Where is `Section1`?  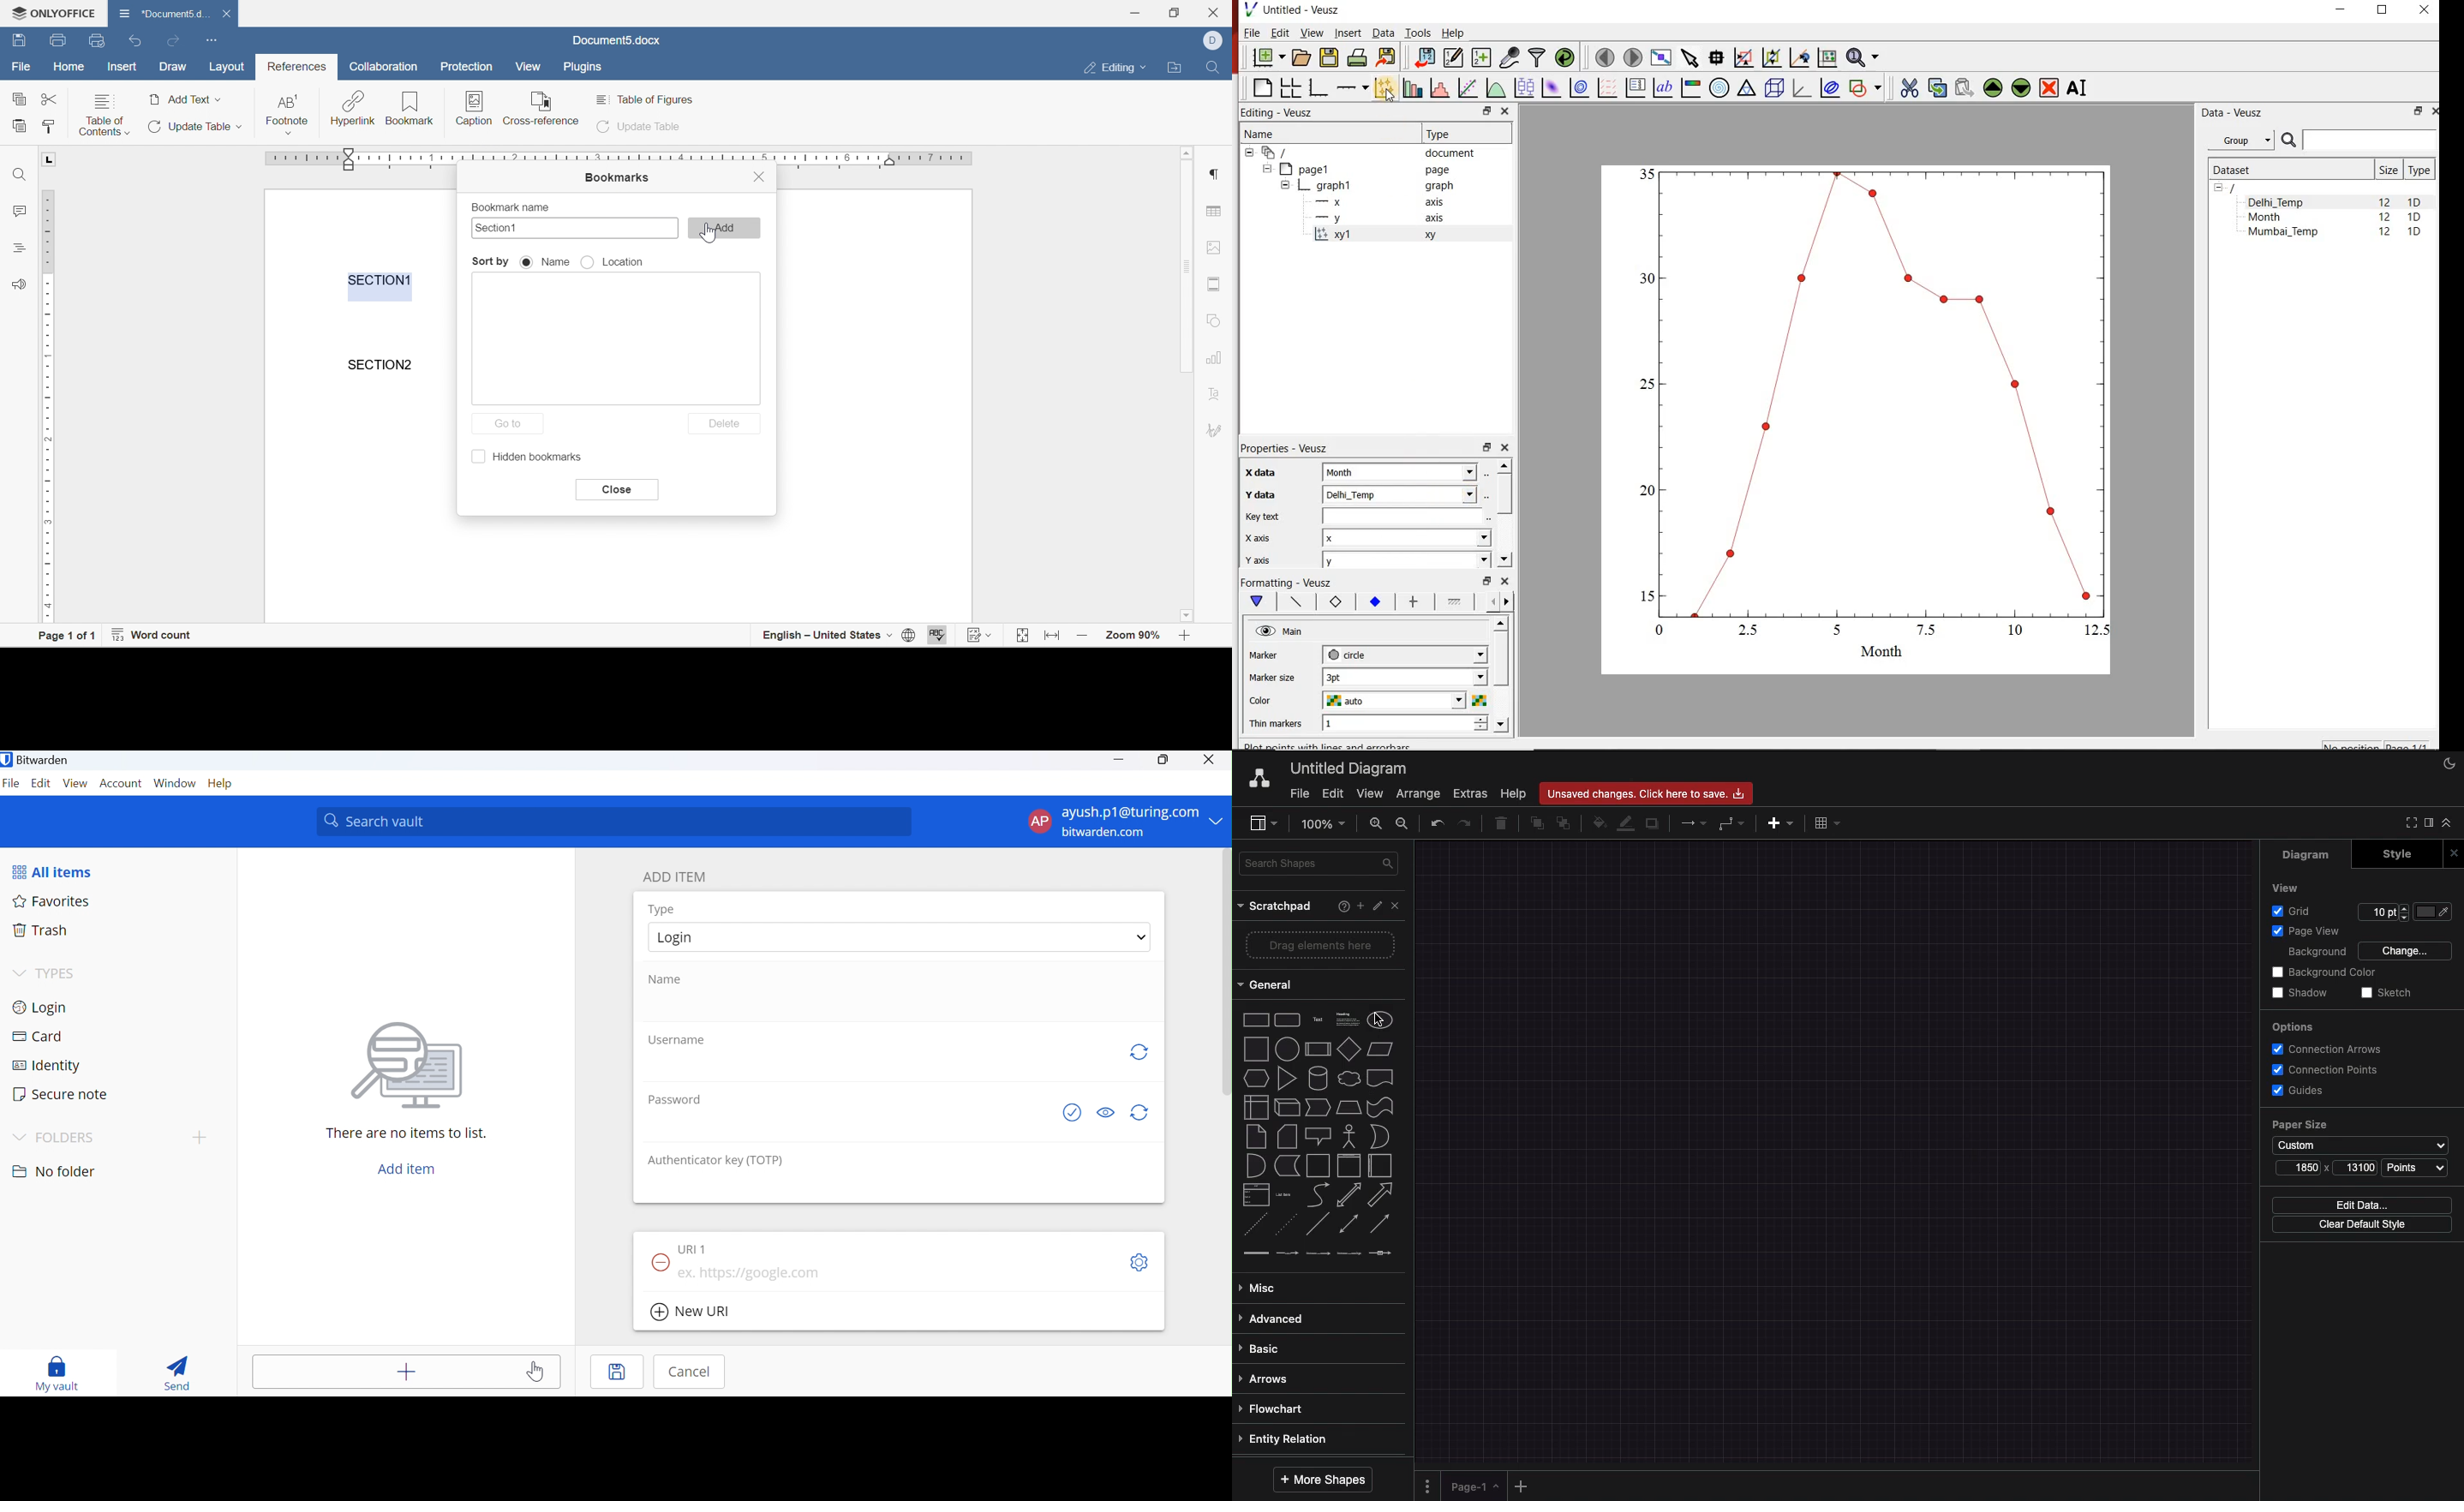 Section1 is located at coordinates (500, 228).